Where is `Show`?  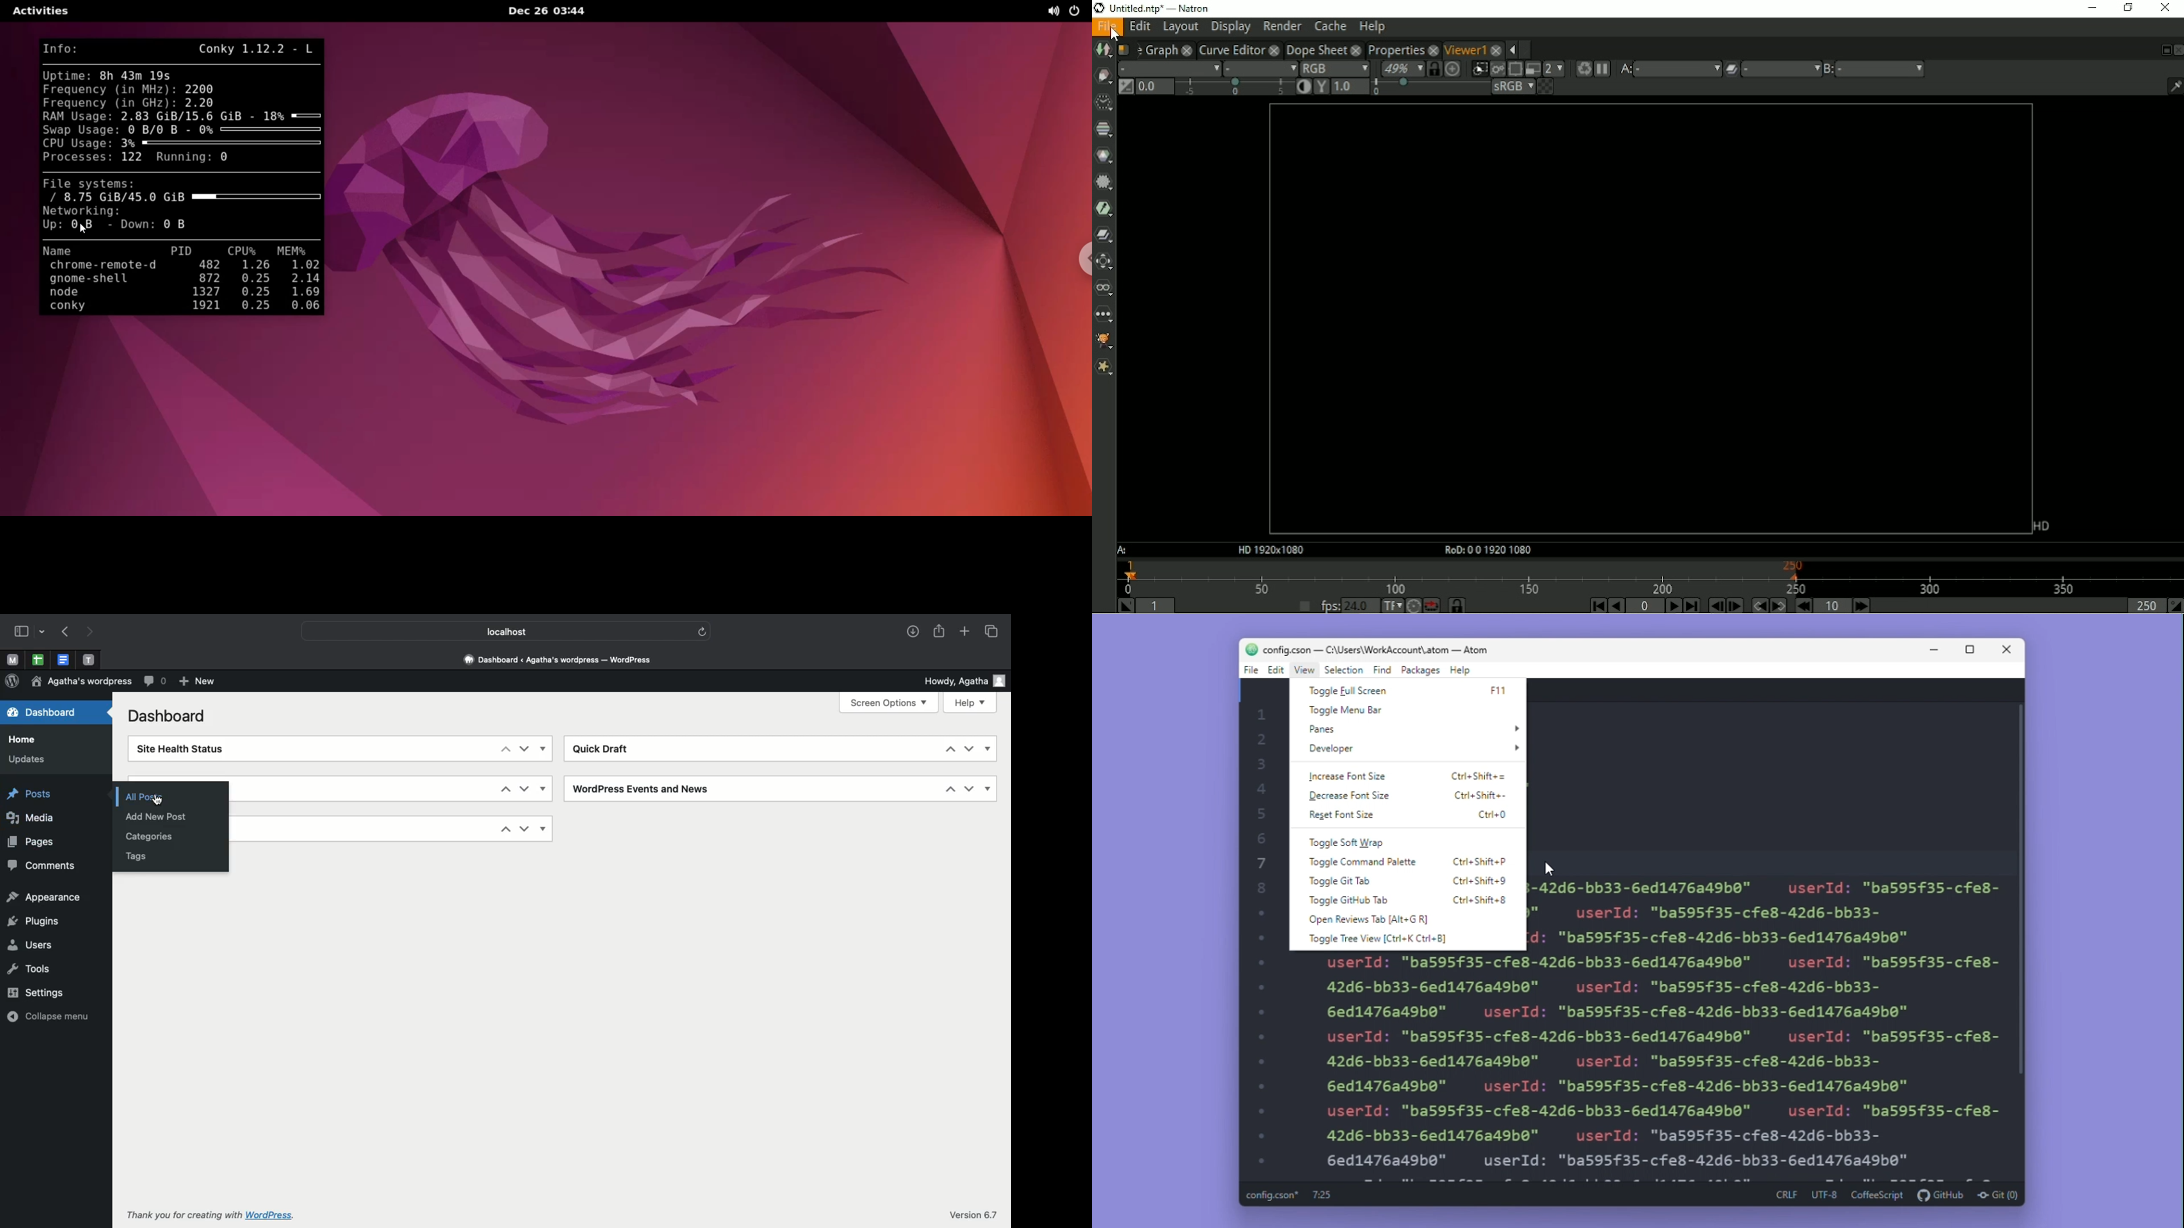
Show is located at coordinates (545, 829).